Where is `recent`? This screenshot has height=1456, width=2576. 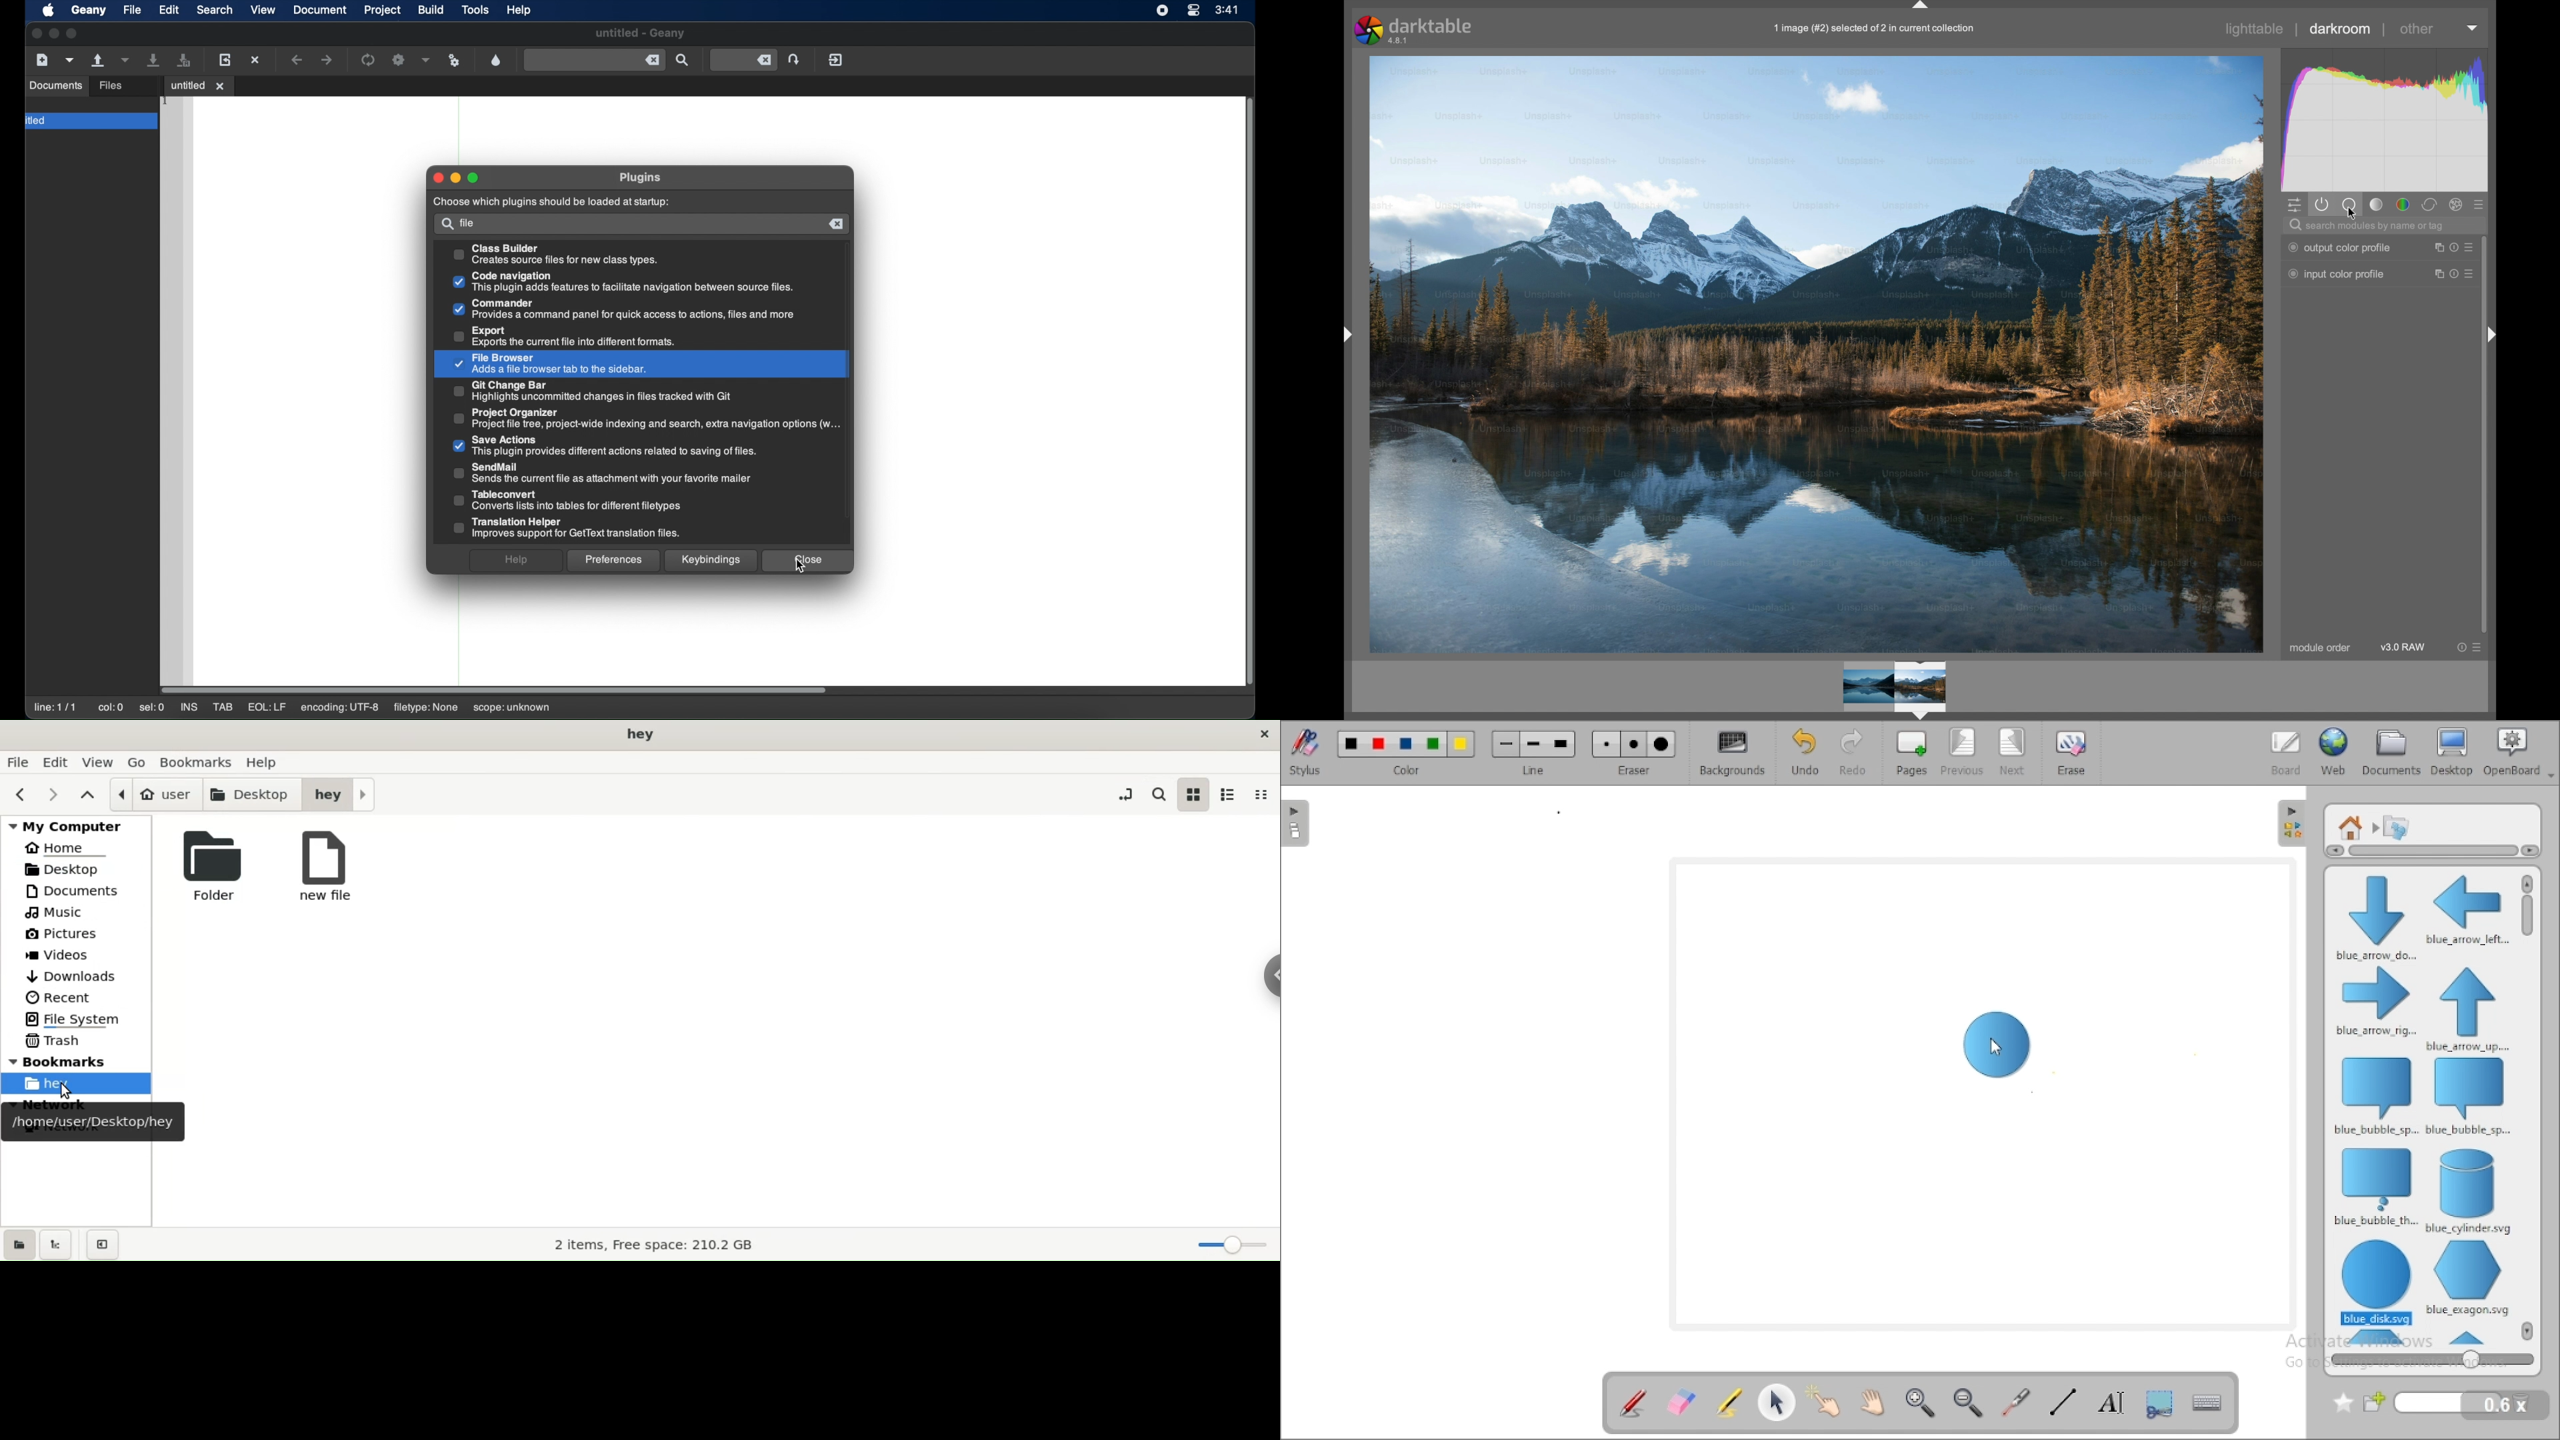
recent is located at coordinates (62, 998).